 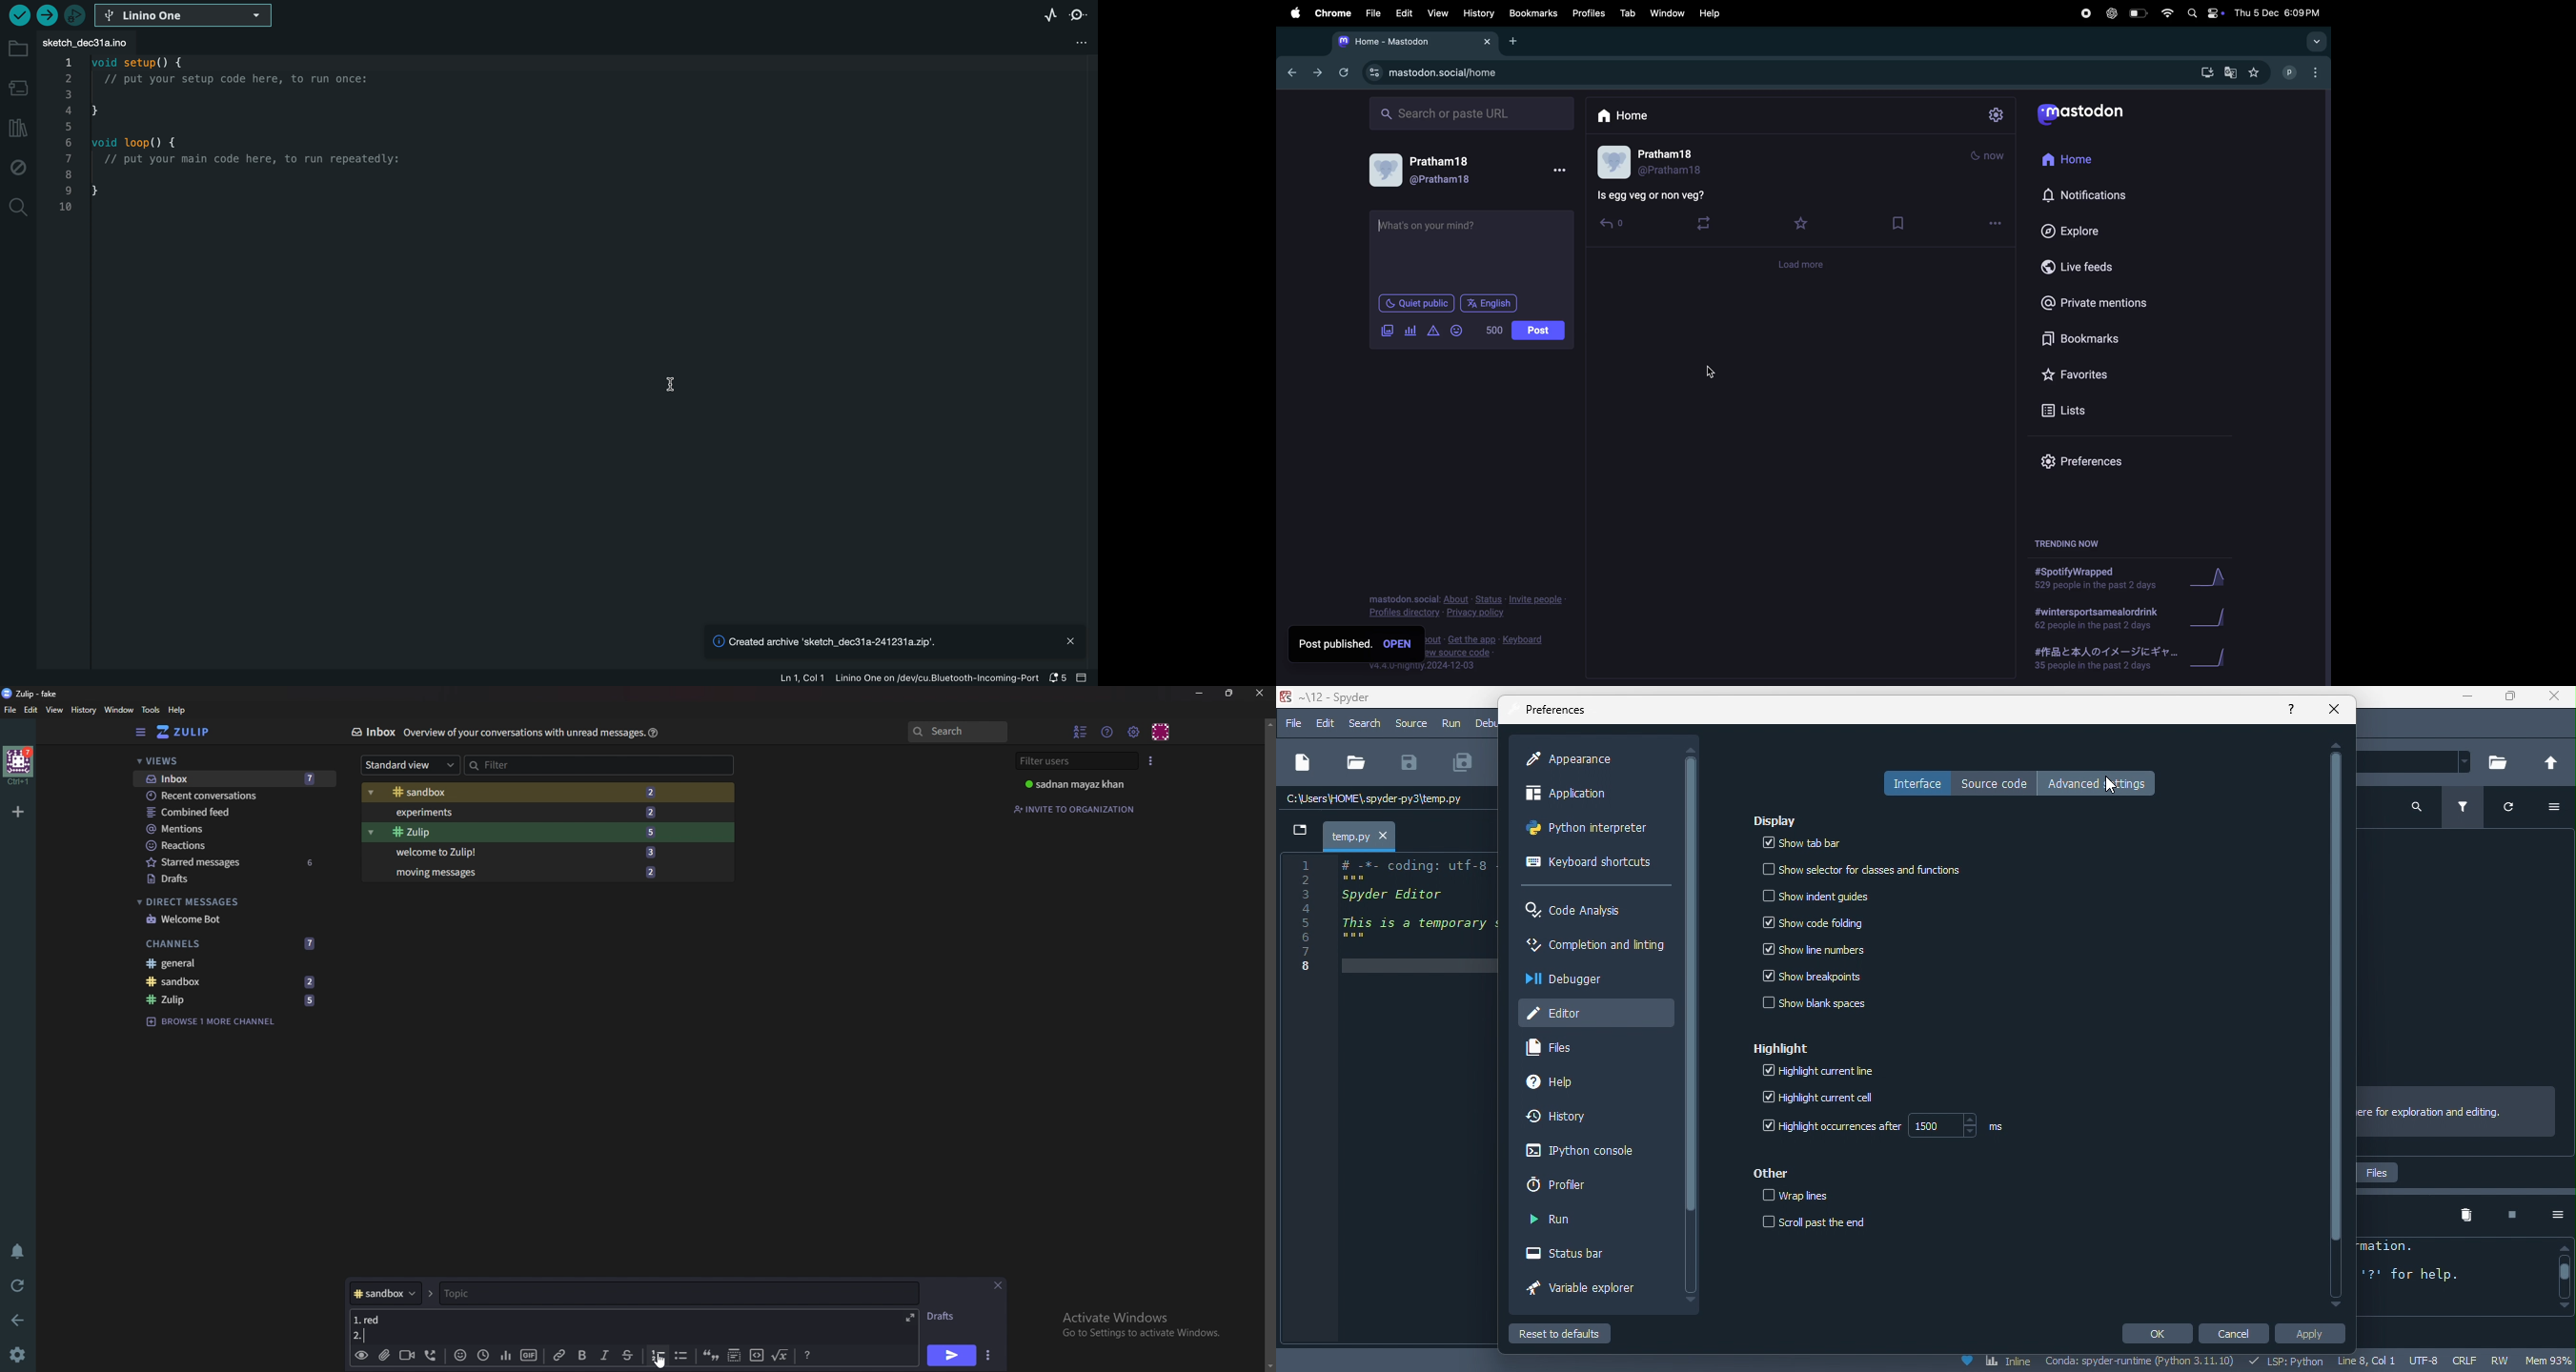 I want to click on serial monitor, so click(x=1081, y=15).